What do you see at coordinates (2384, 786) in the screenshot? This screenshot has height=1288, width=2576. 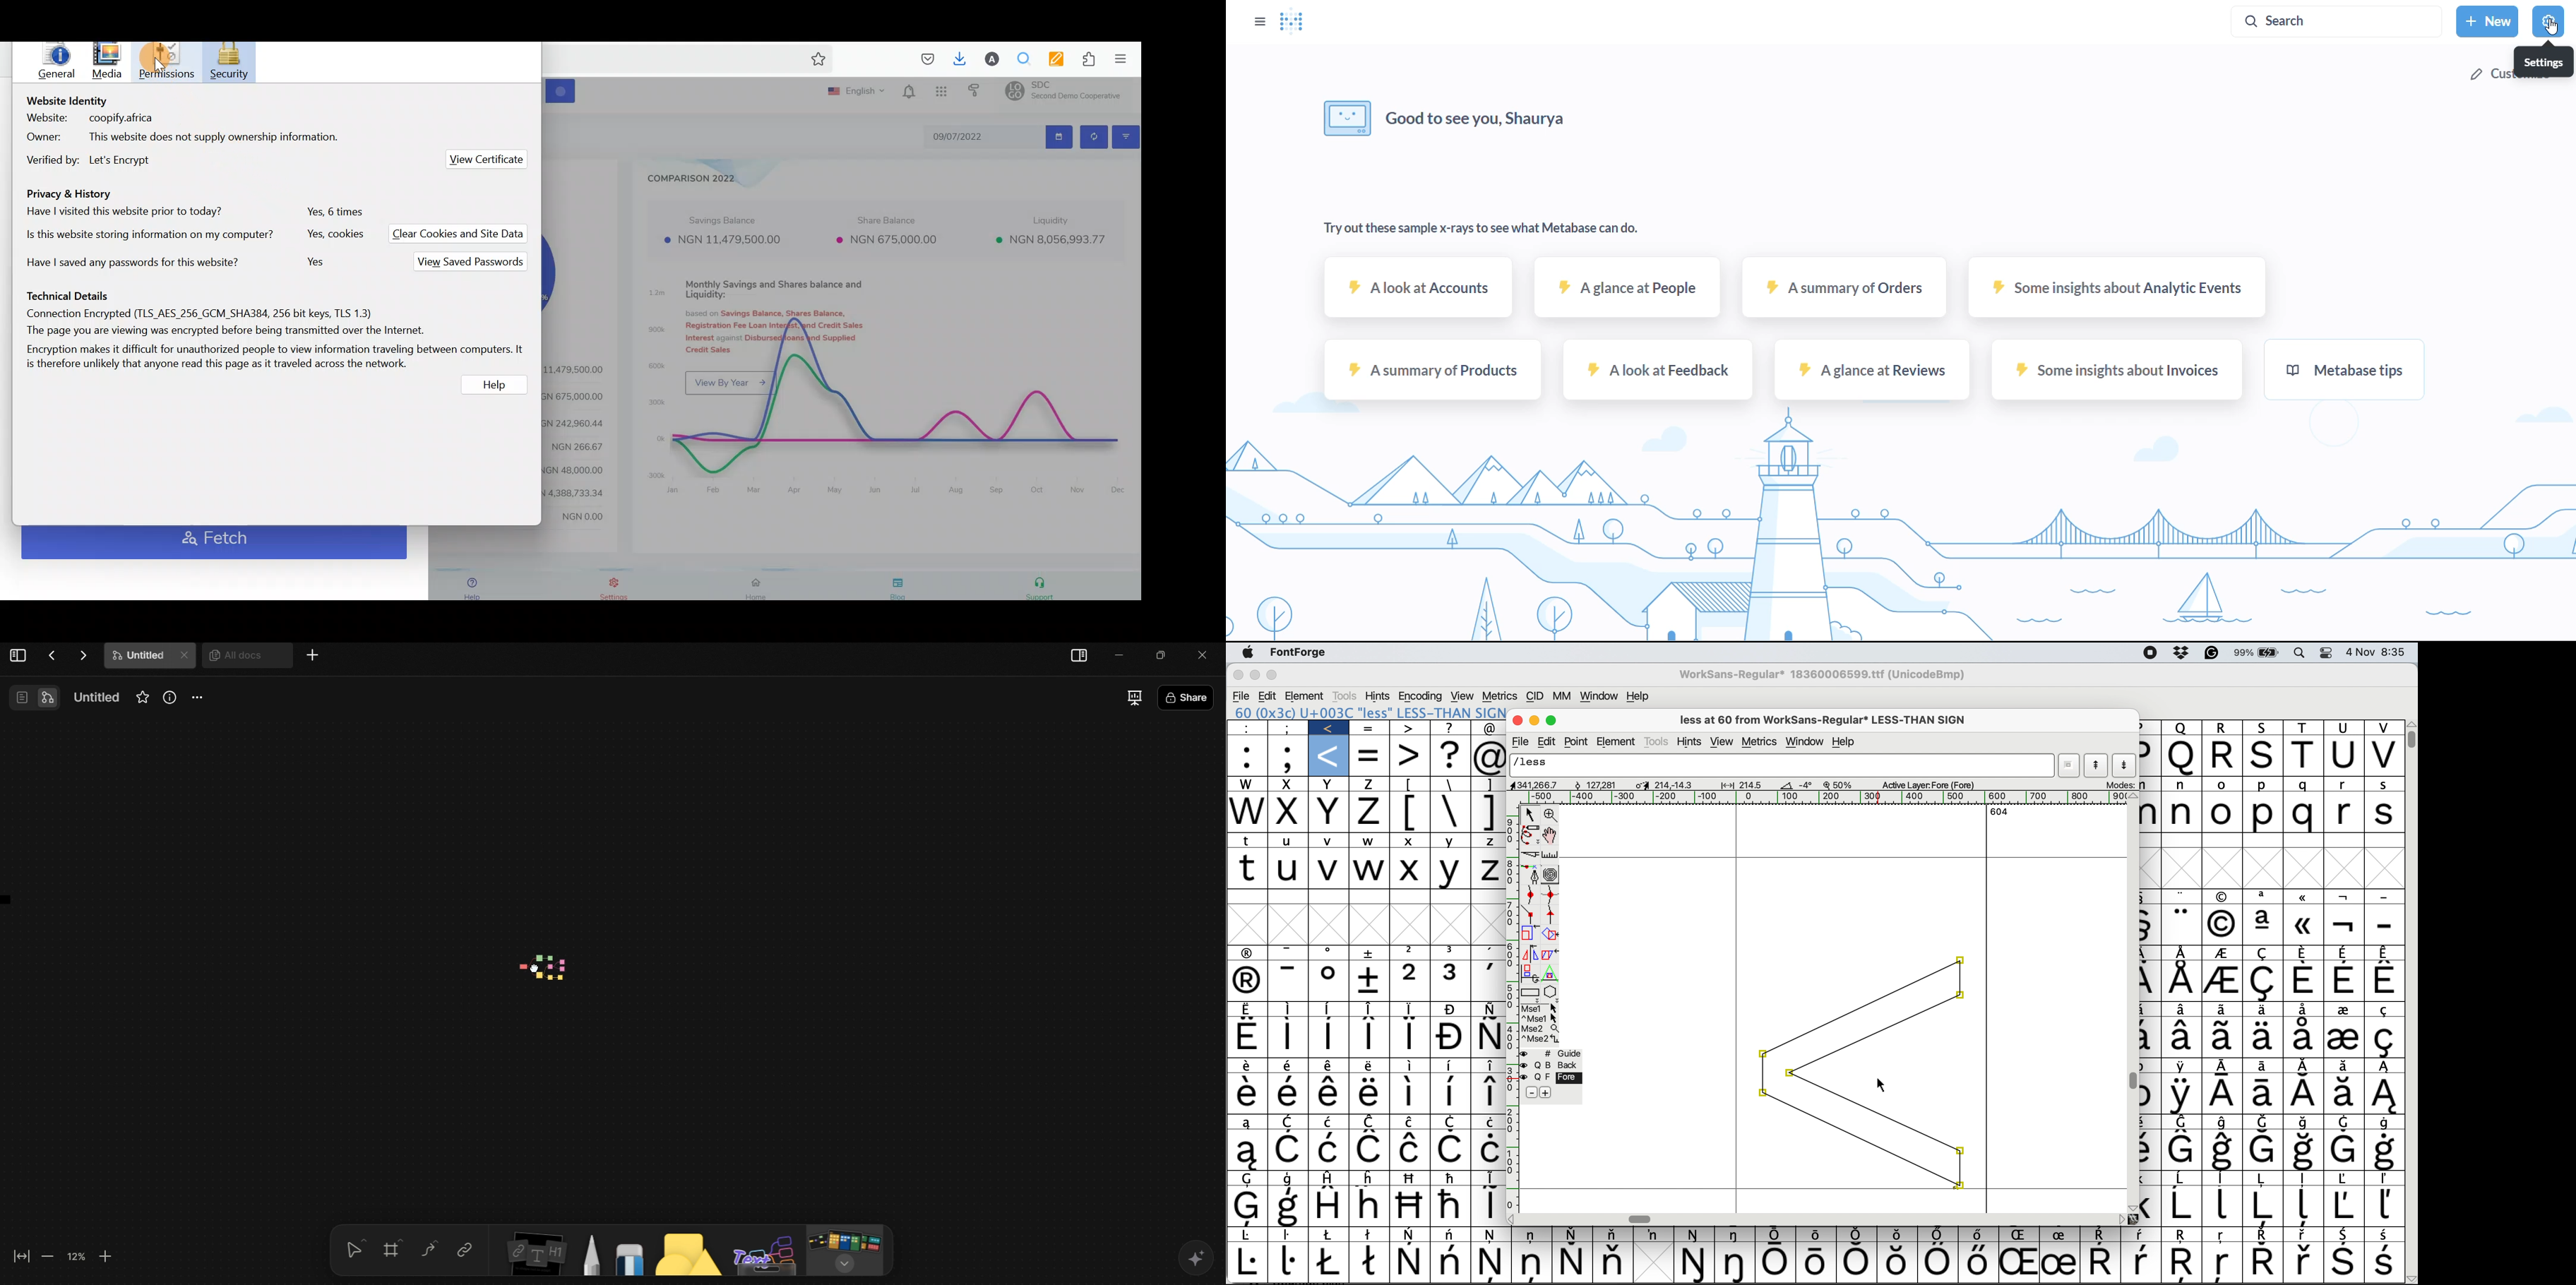 I see `s` at bounding box center [2384, 786].